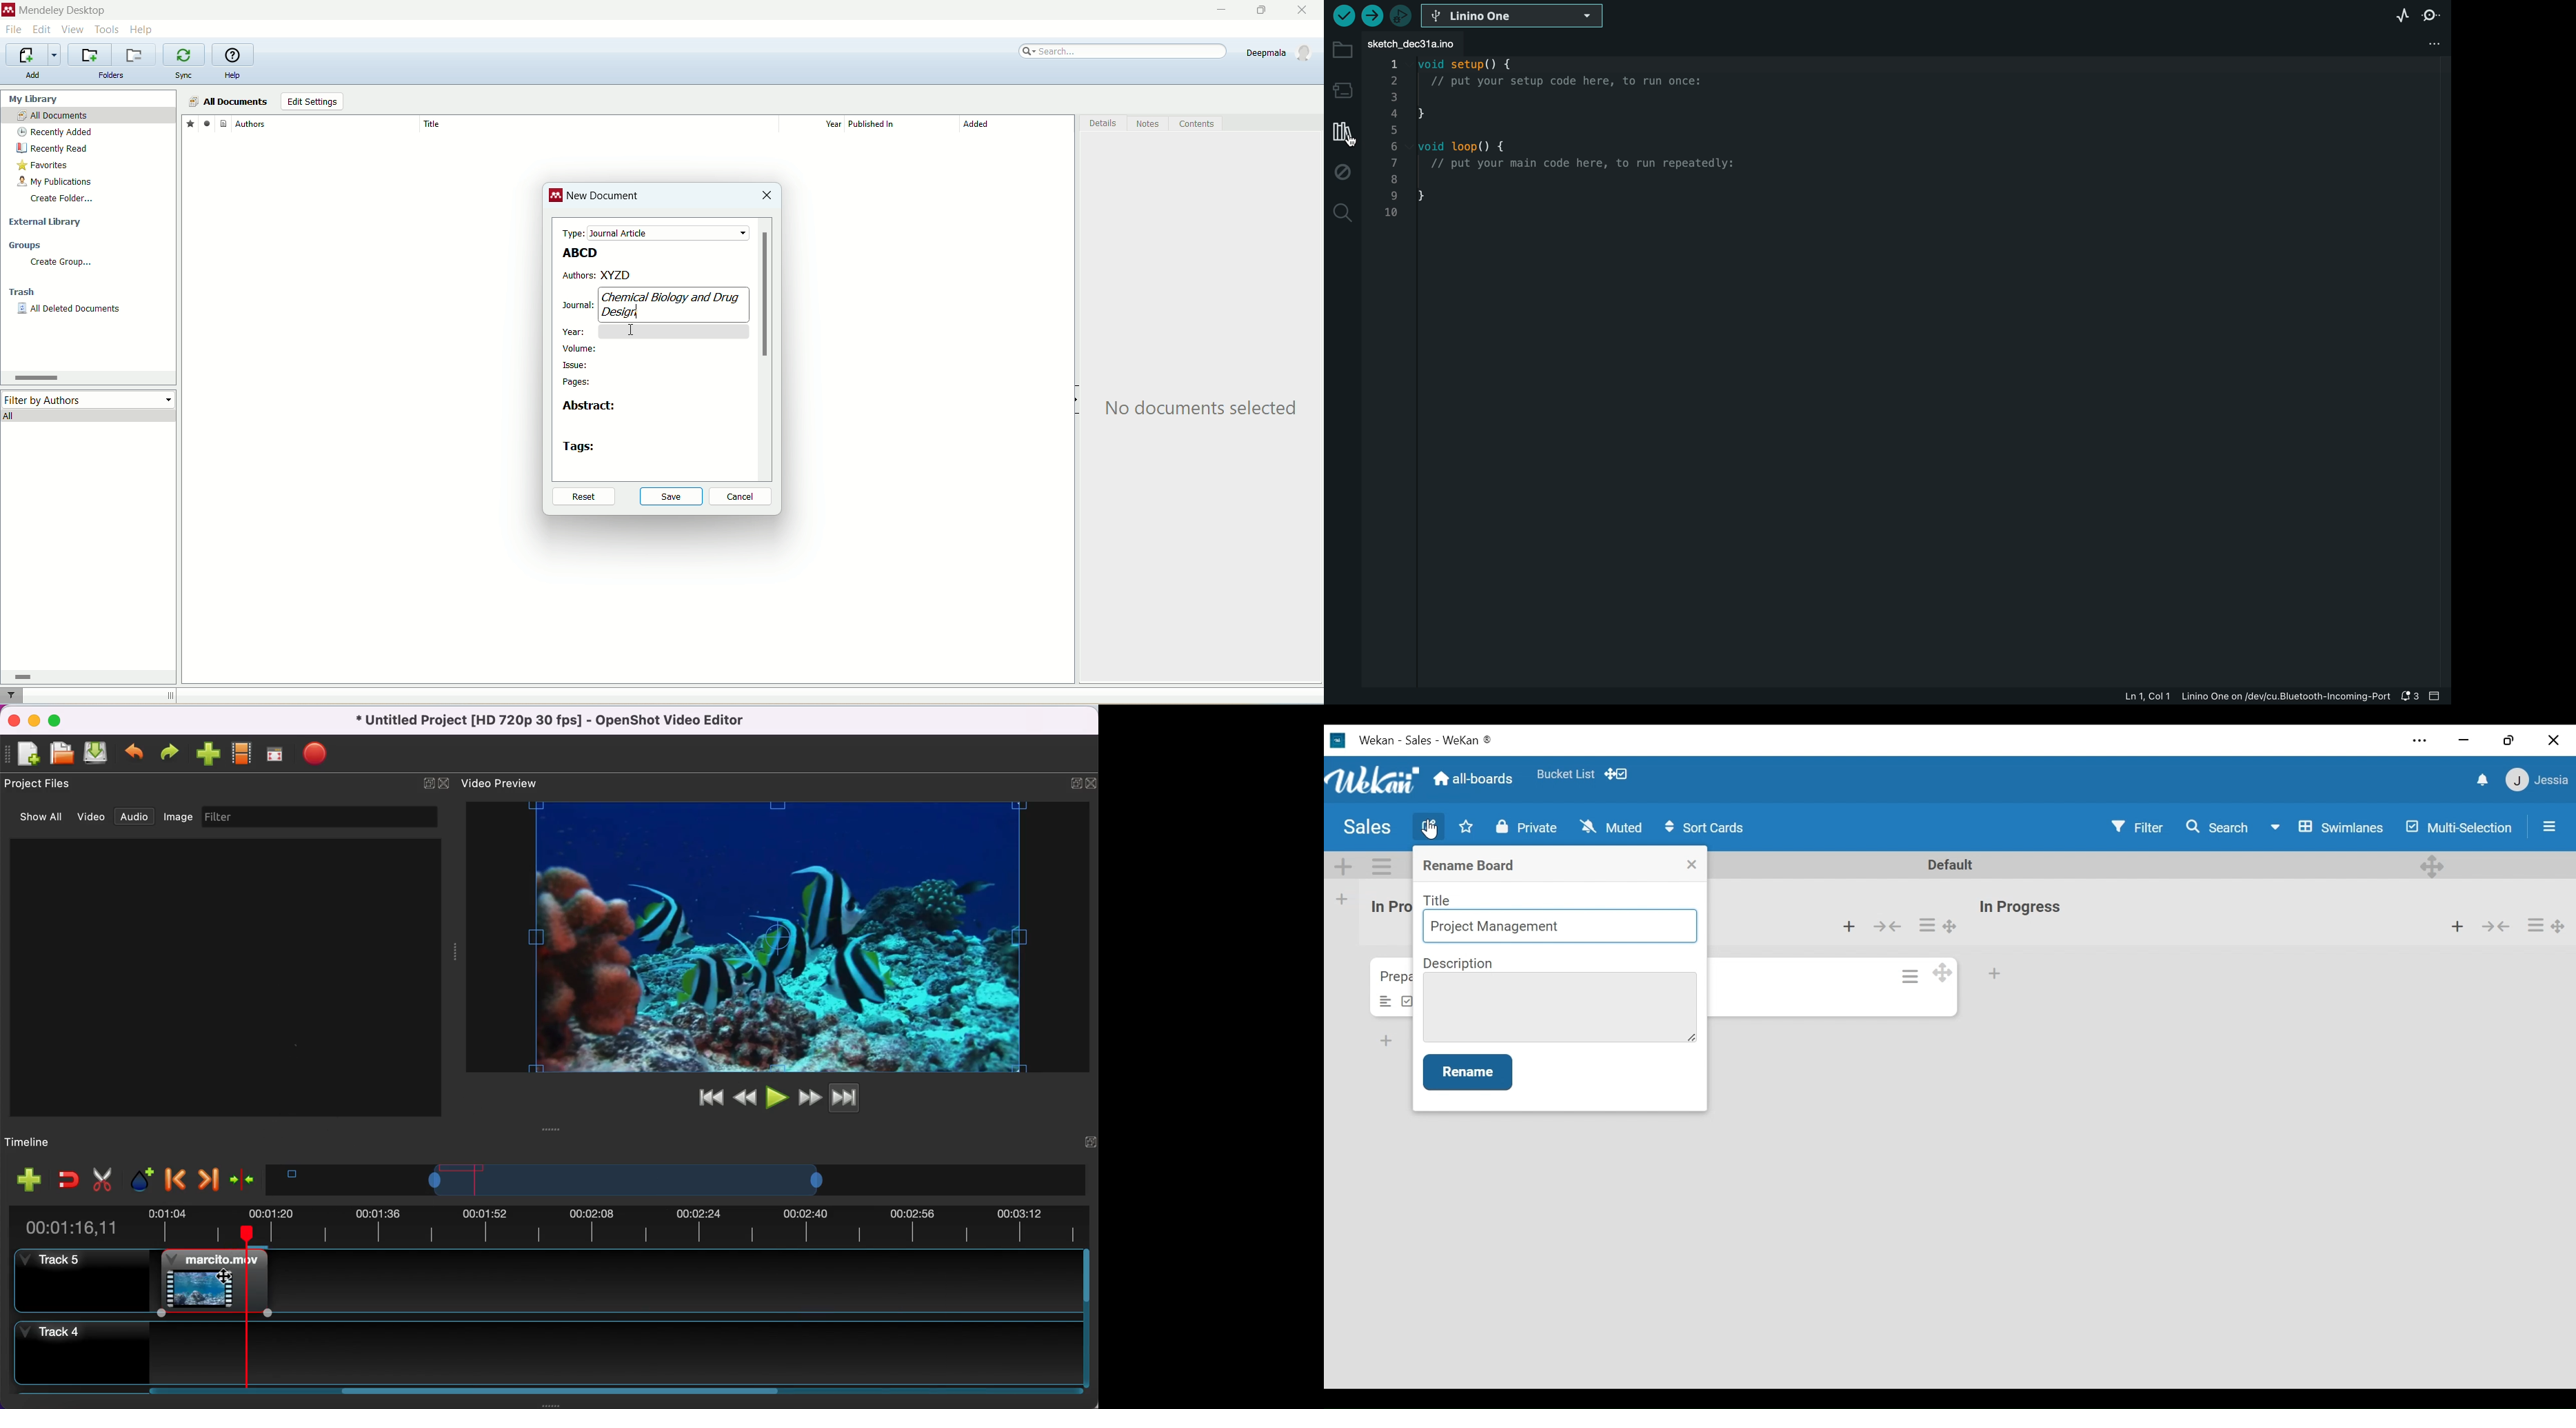  I want to click on create a new folder, so click(90, 55).